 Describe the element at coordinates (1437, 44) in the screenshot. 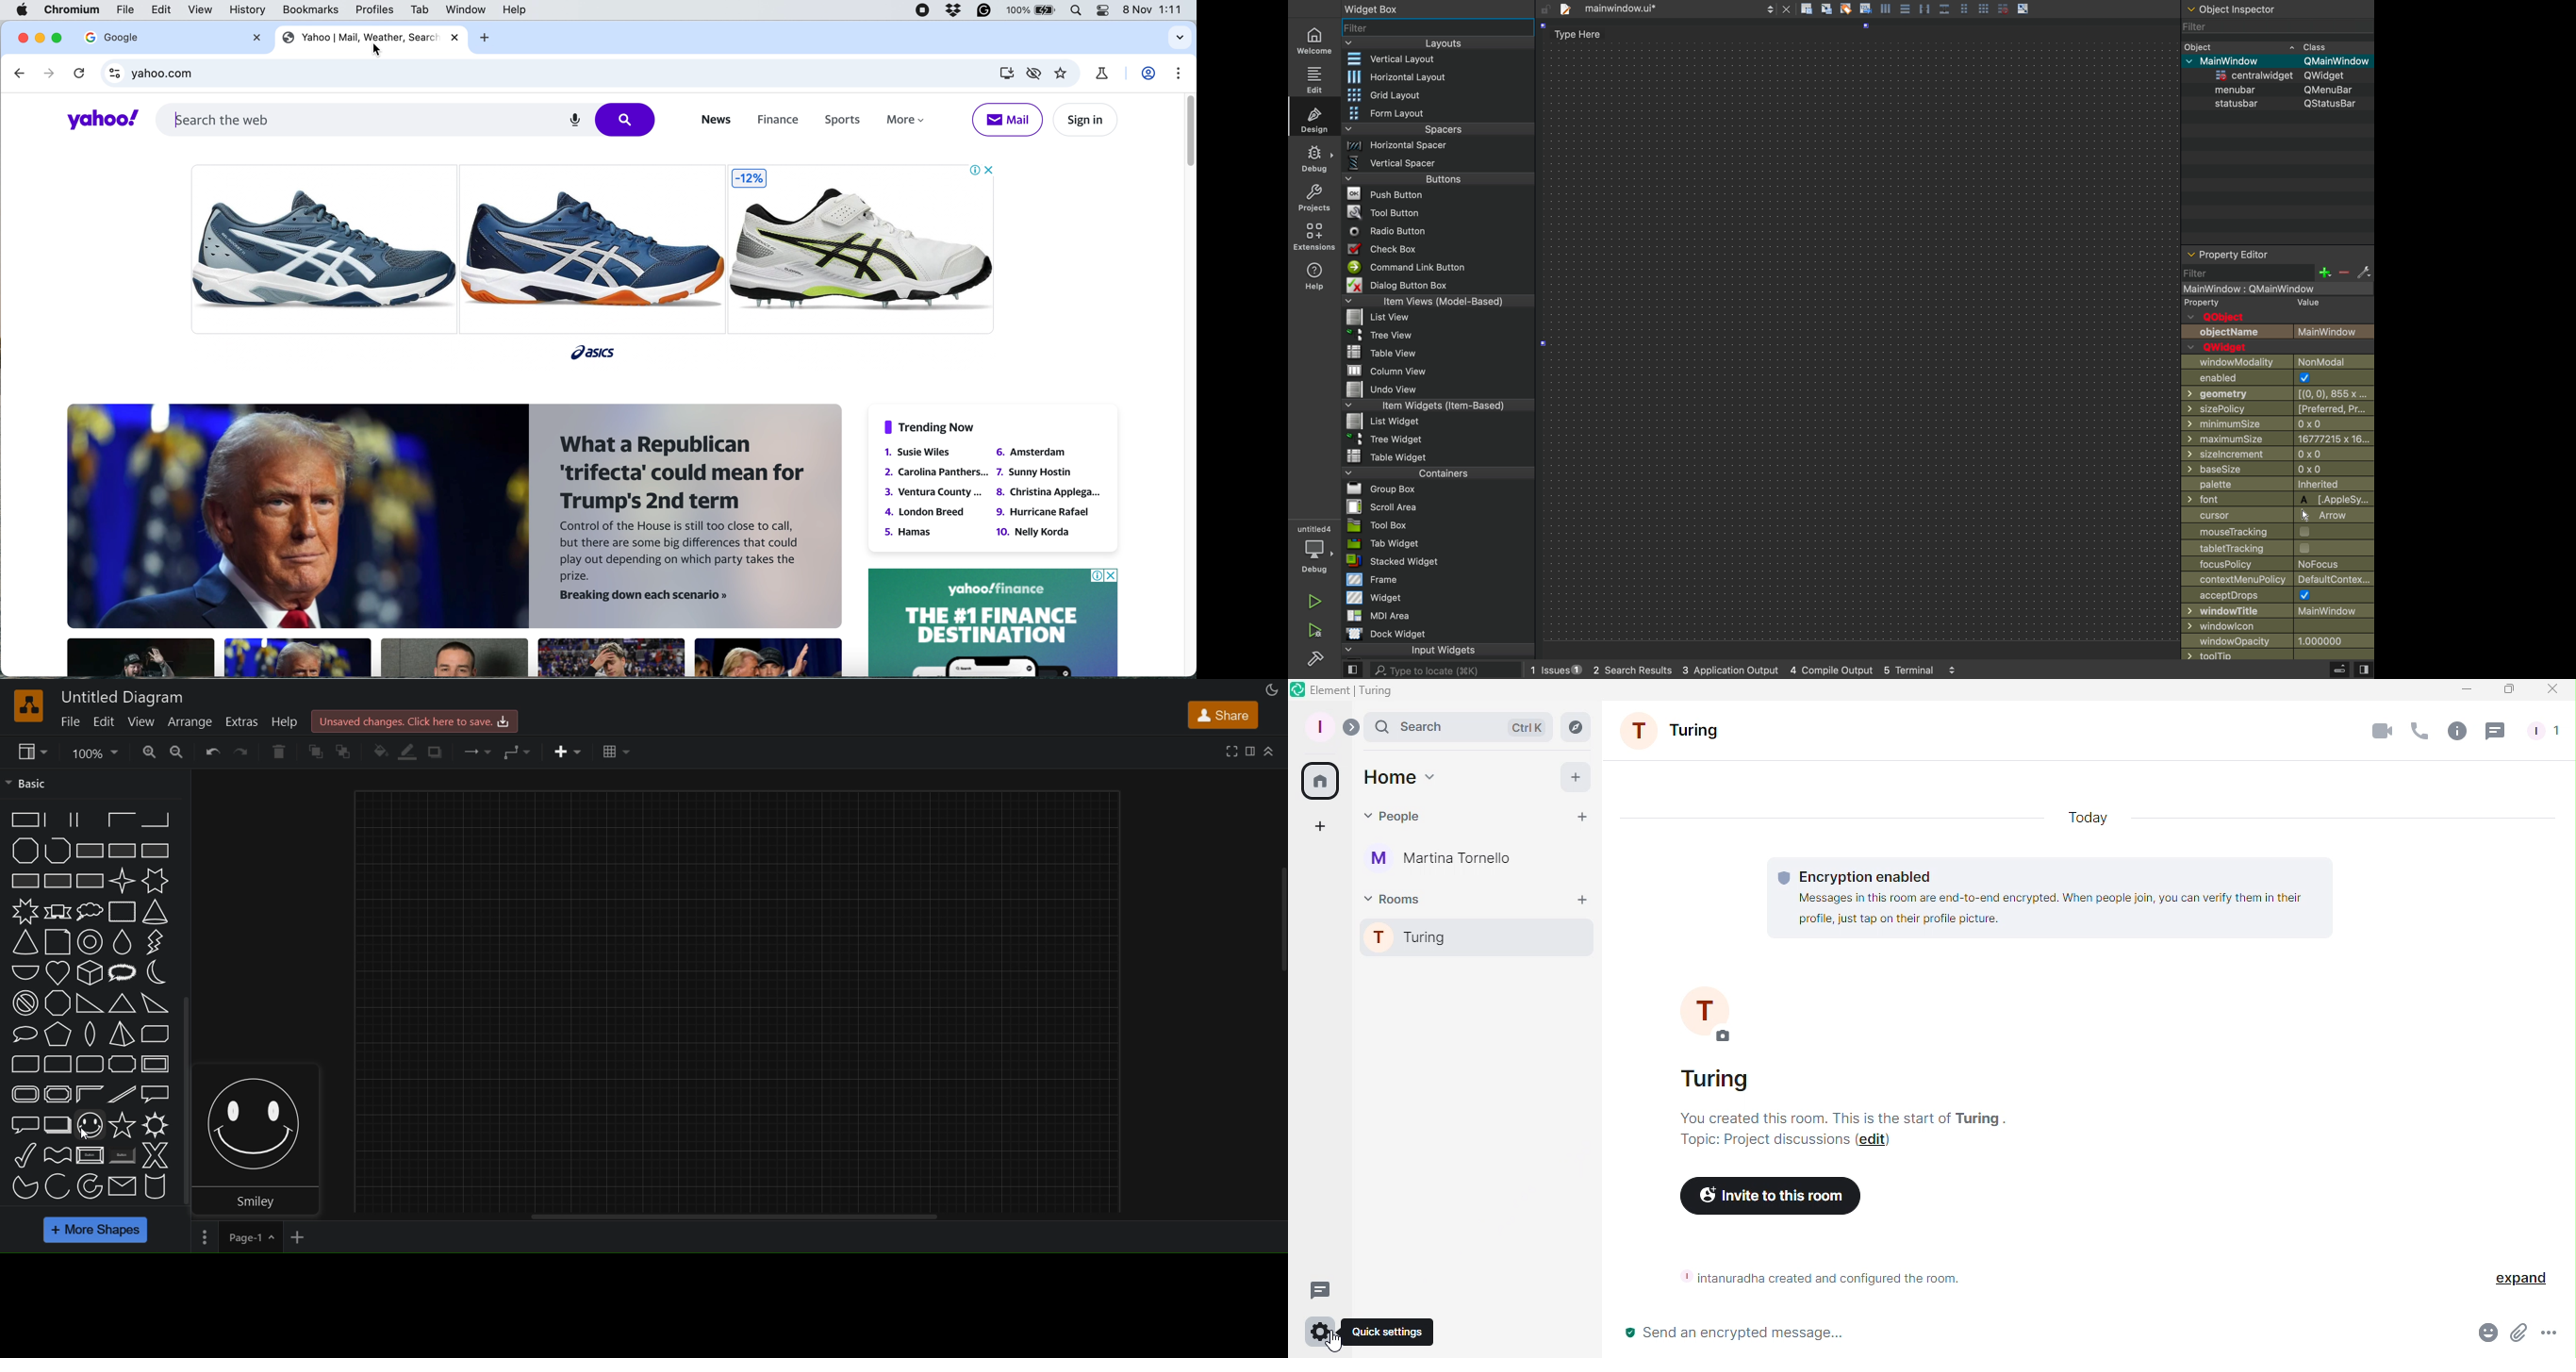

I see `layouts` at that location.